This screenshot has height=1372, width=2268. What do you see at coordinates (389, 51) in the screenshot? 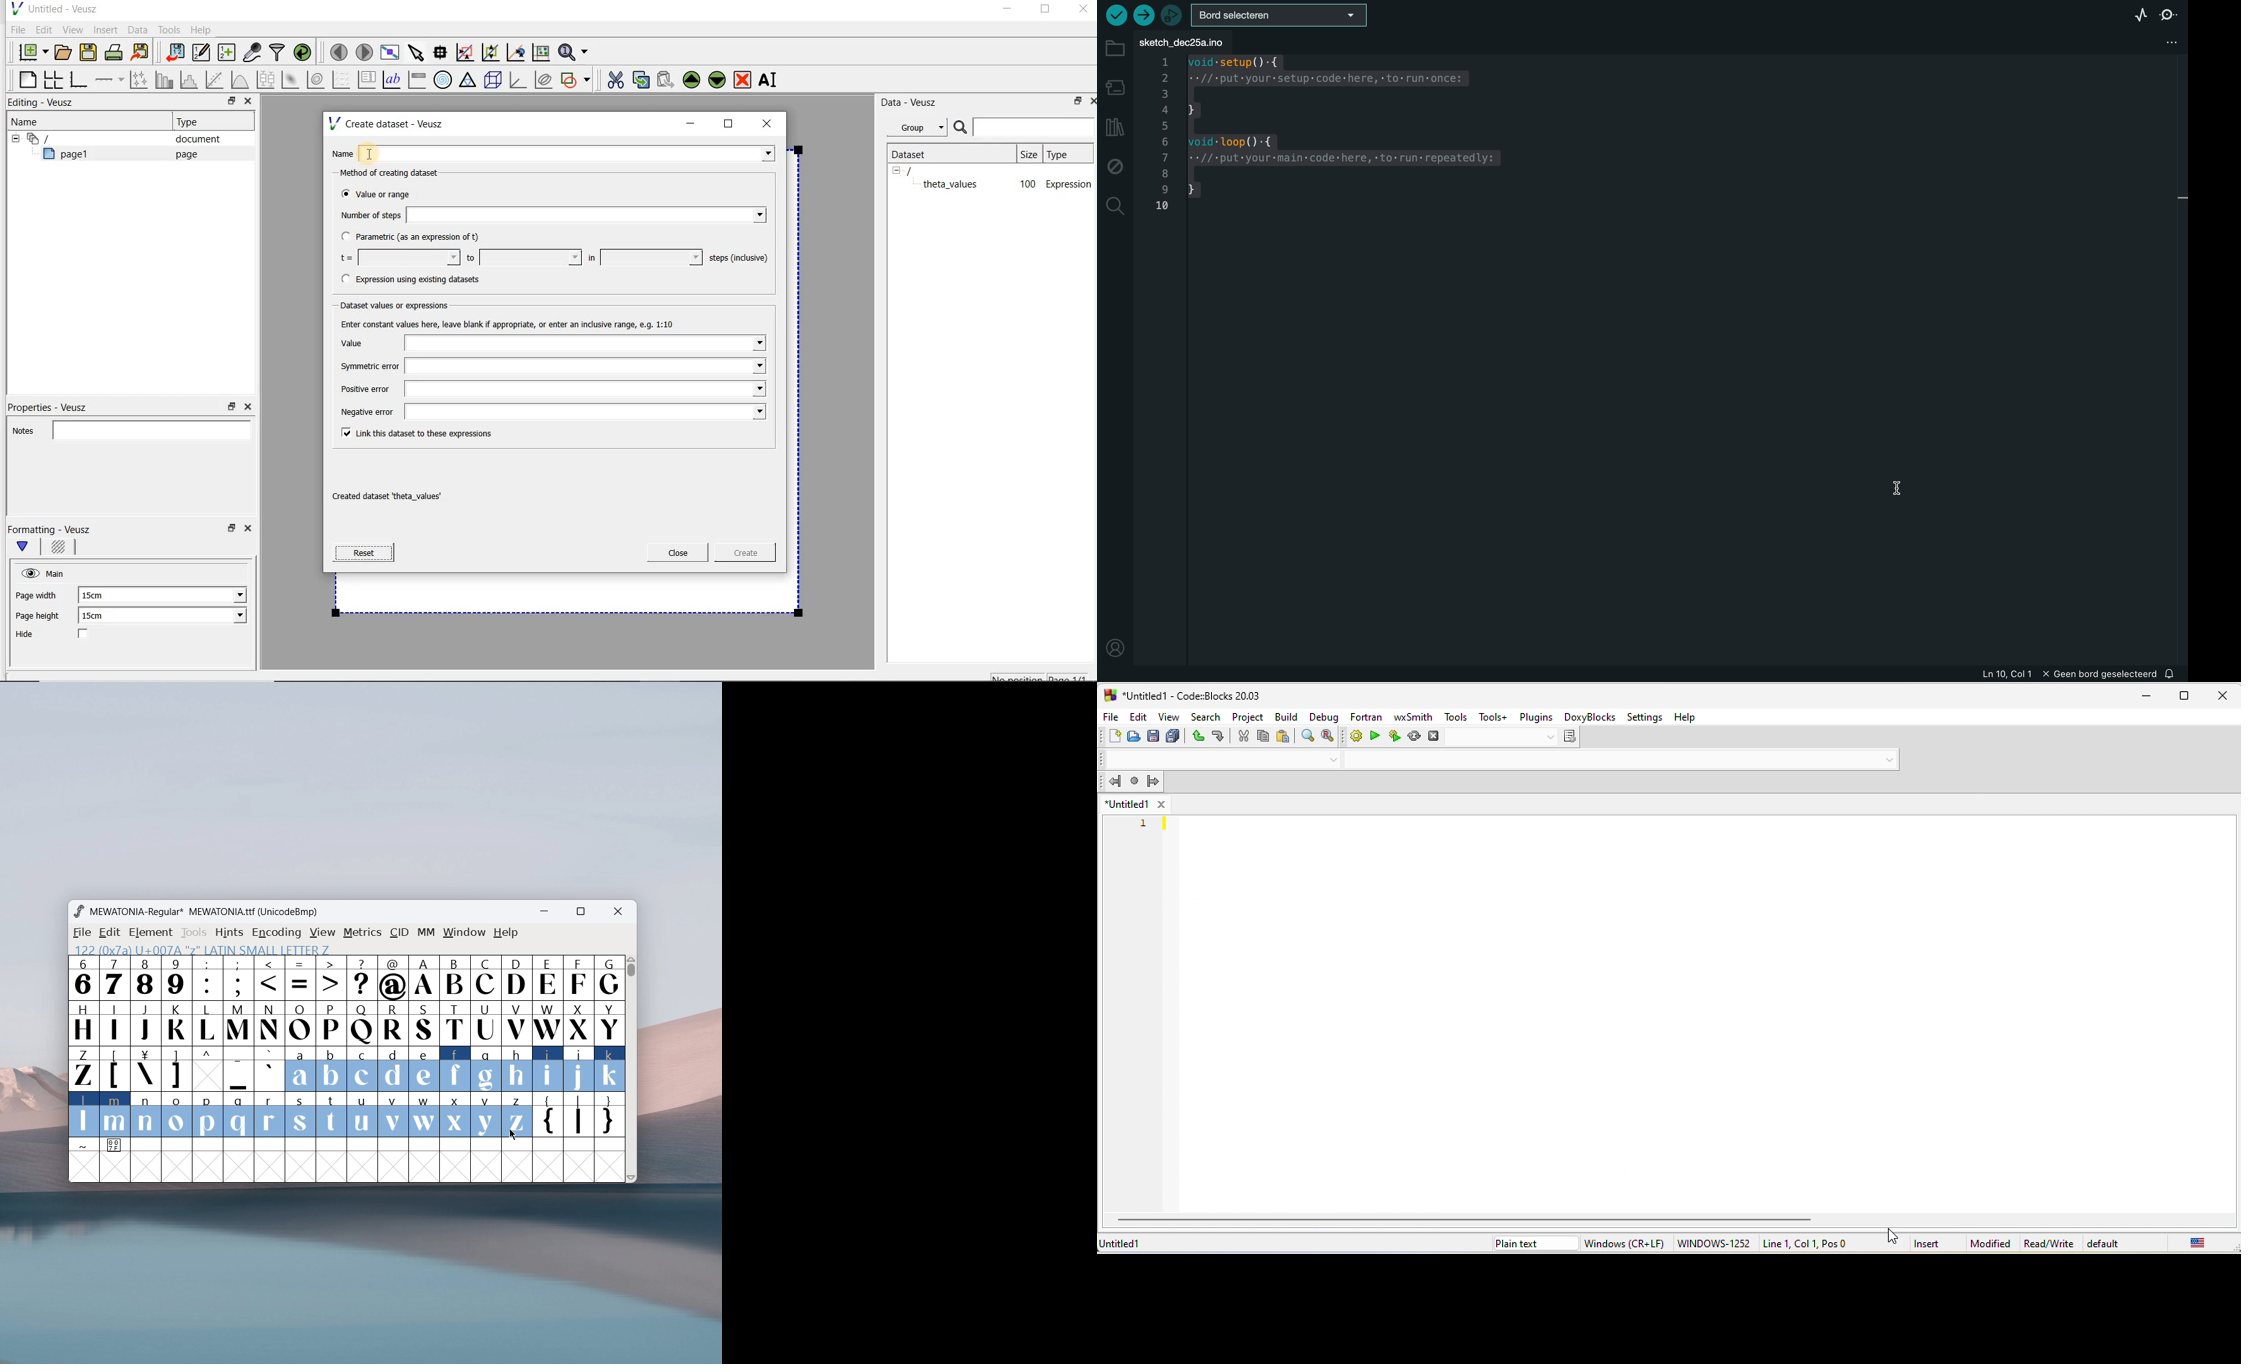
I see `view plot full screen` at bounding box center [389, 51].